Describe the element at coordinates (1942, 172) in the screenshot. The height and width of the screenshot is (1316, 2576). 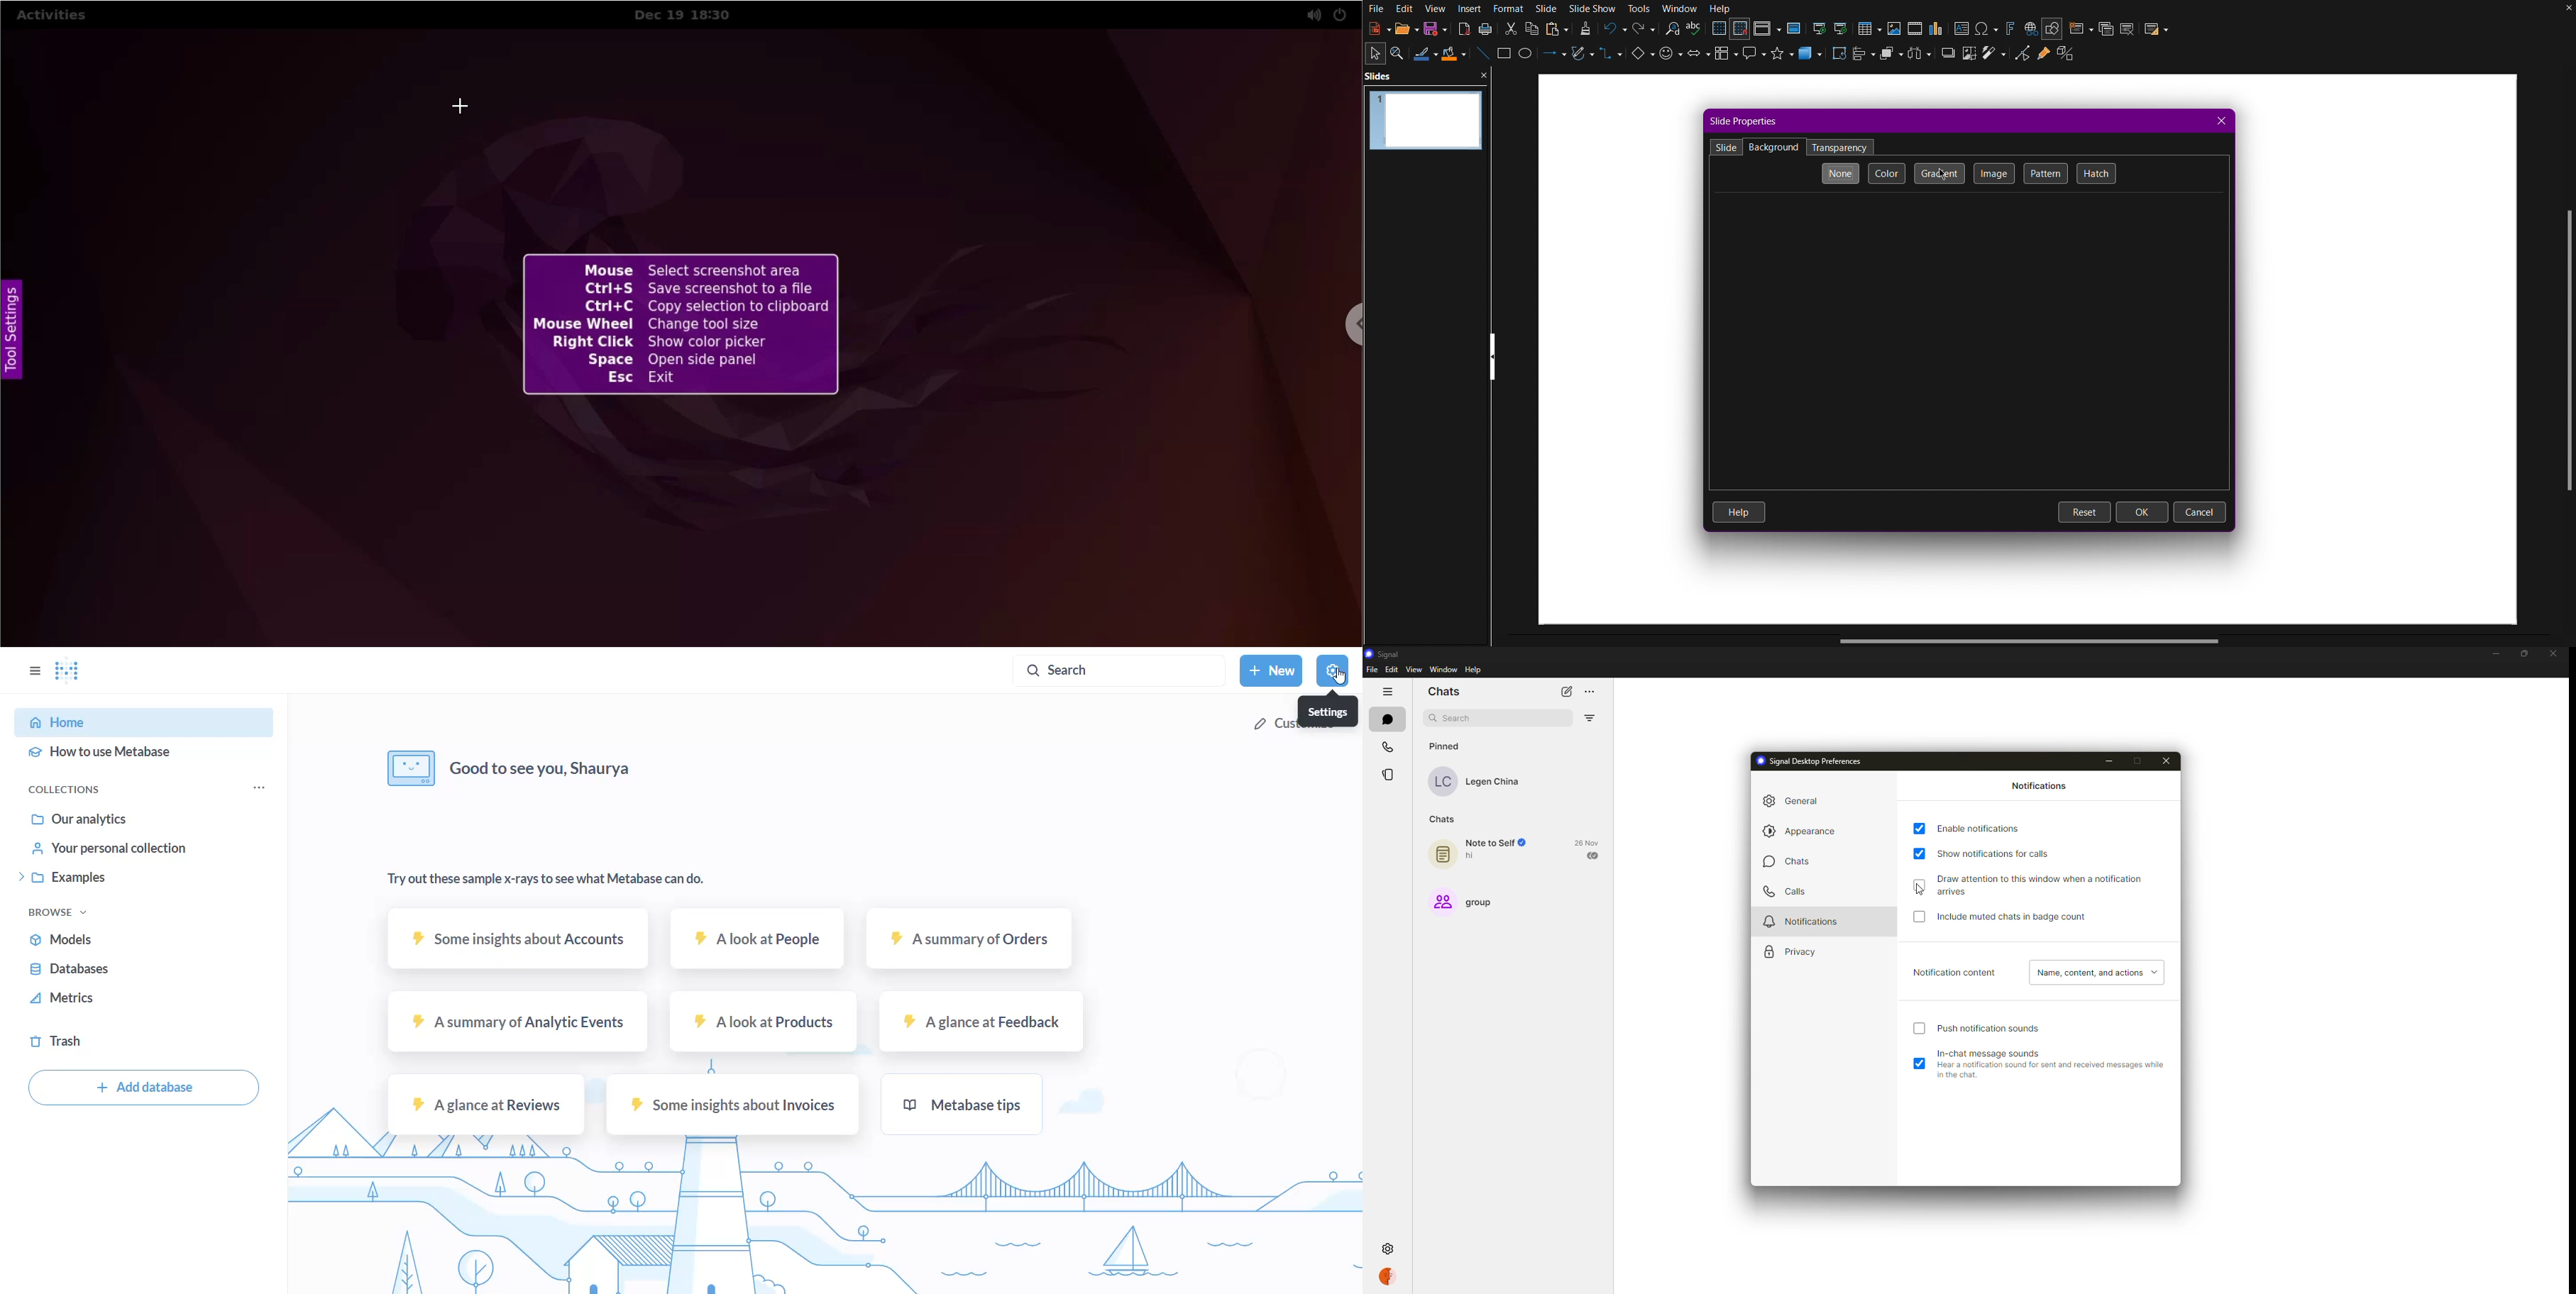
I see `Cursor` at that location.